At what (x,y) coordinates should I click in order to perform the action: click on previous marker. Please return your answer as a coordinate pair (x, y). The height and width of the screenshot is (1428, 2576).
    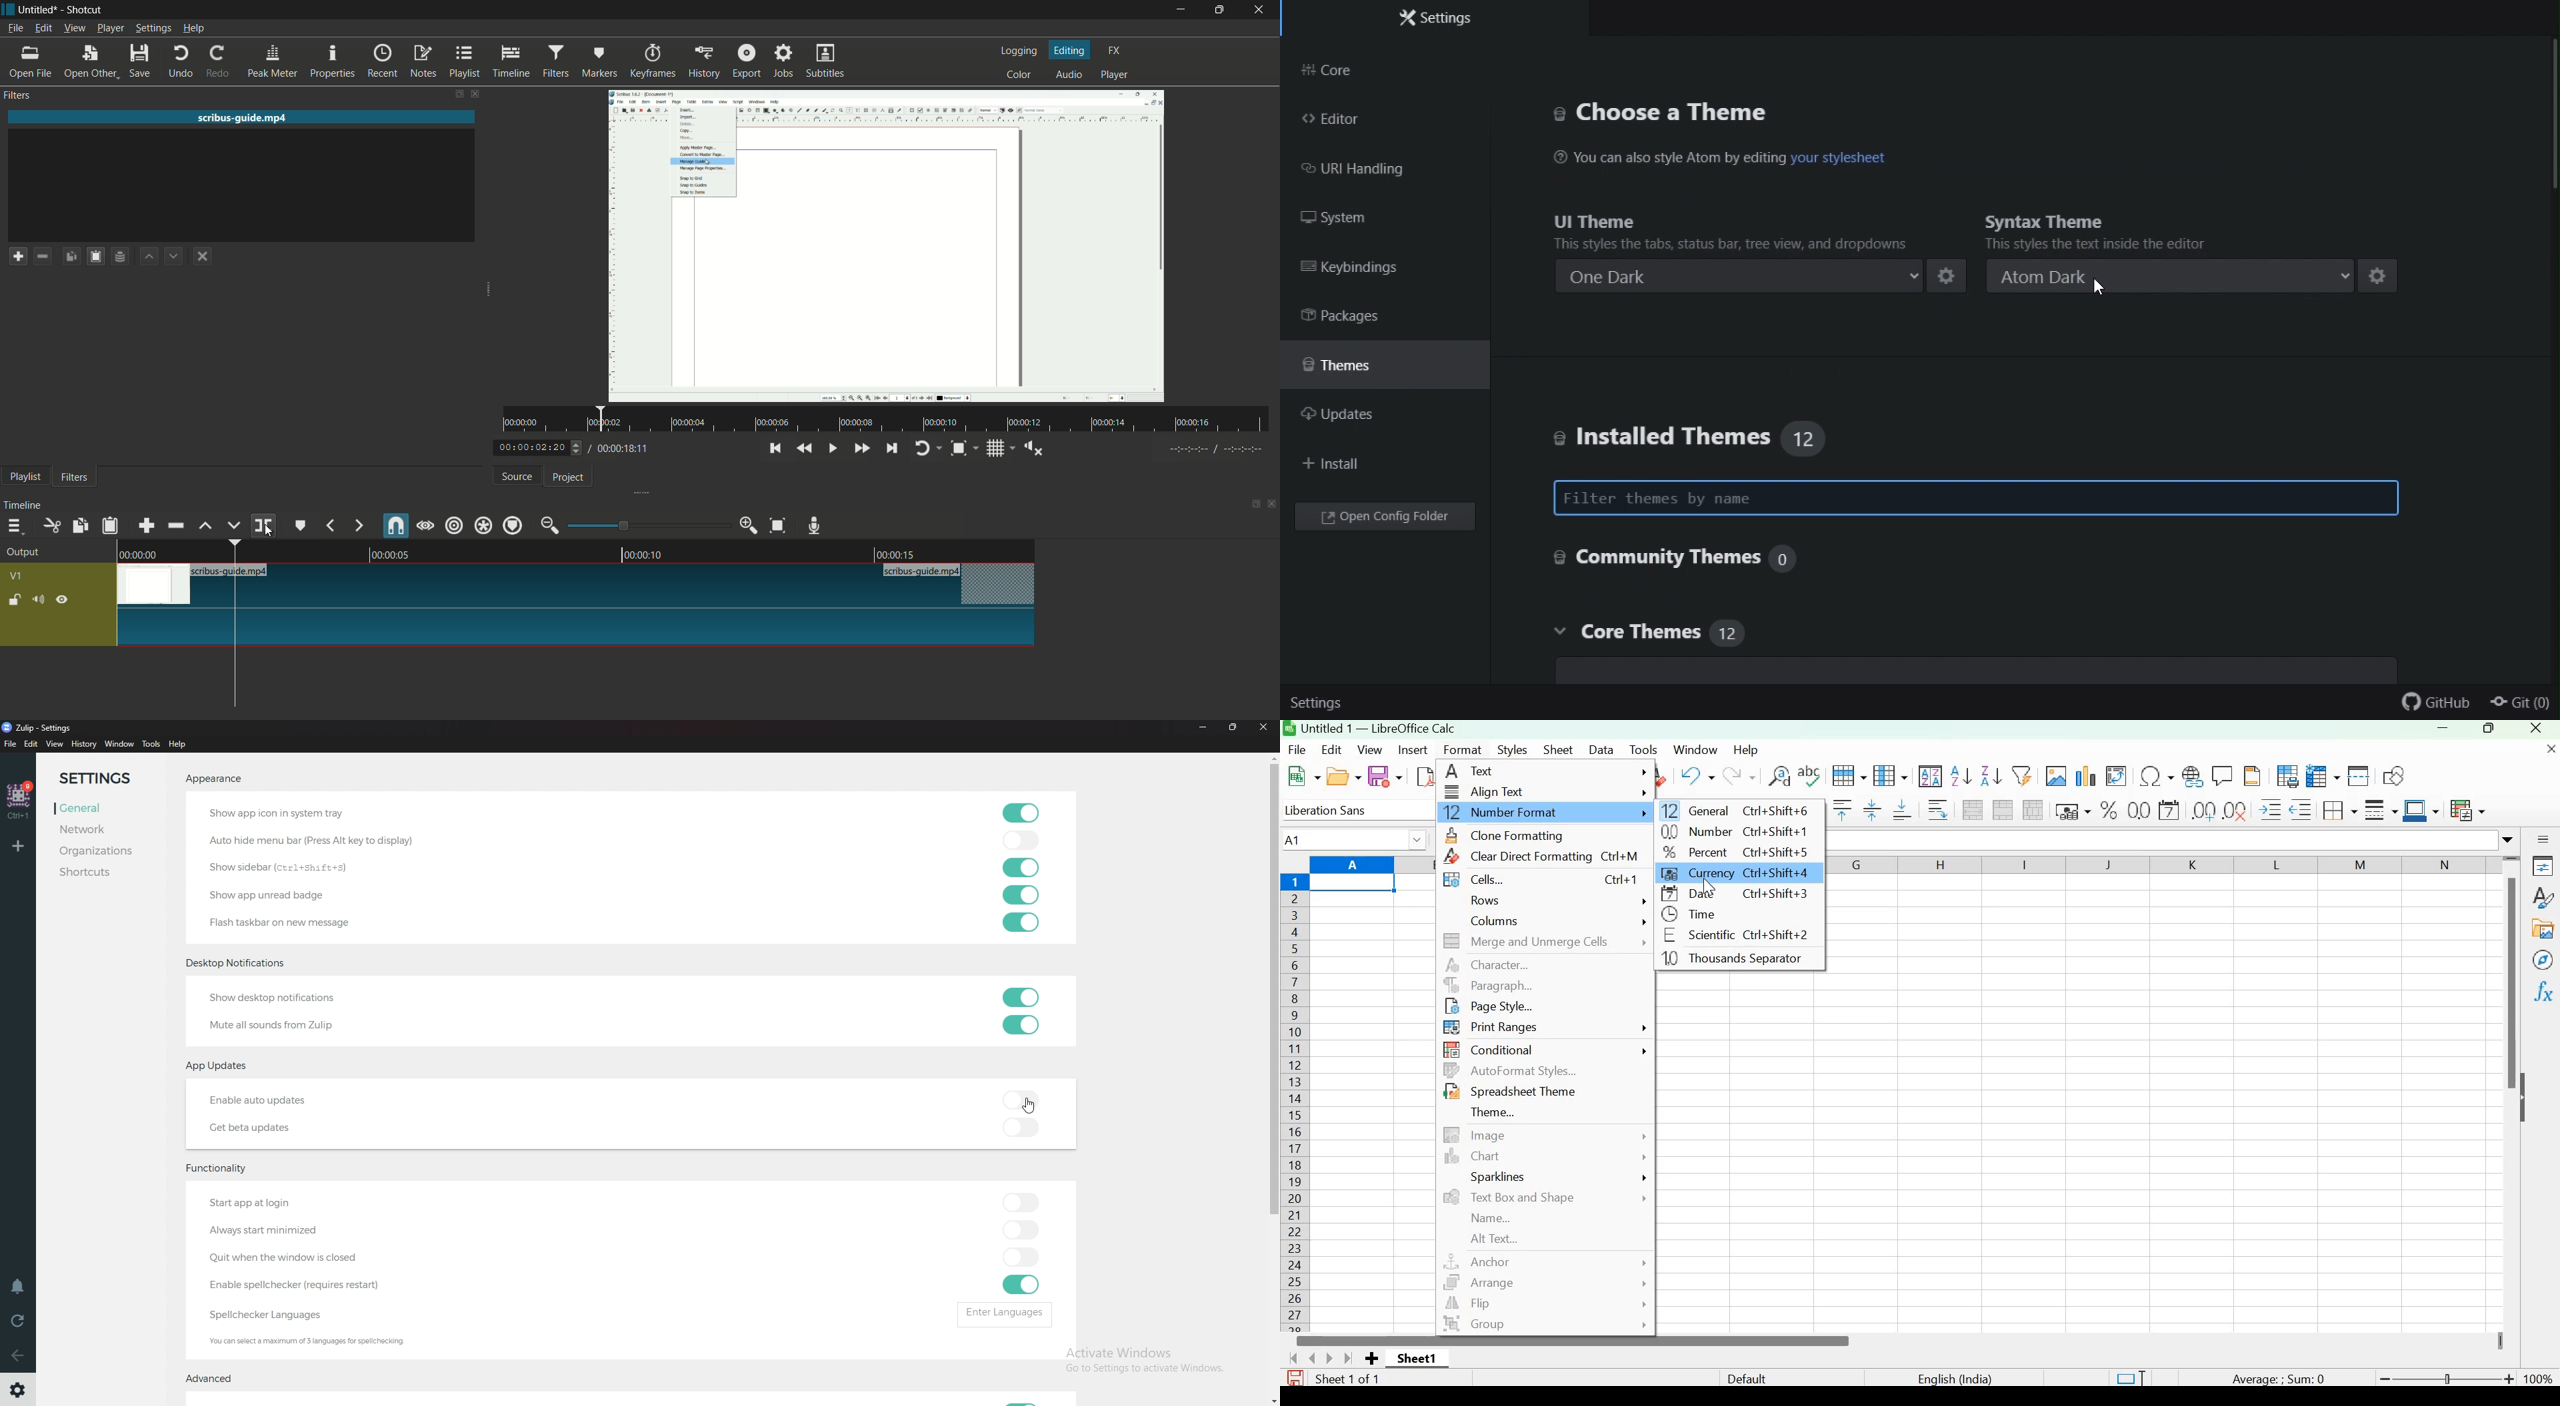
    Looking at the image, I should click on (331, 525).